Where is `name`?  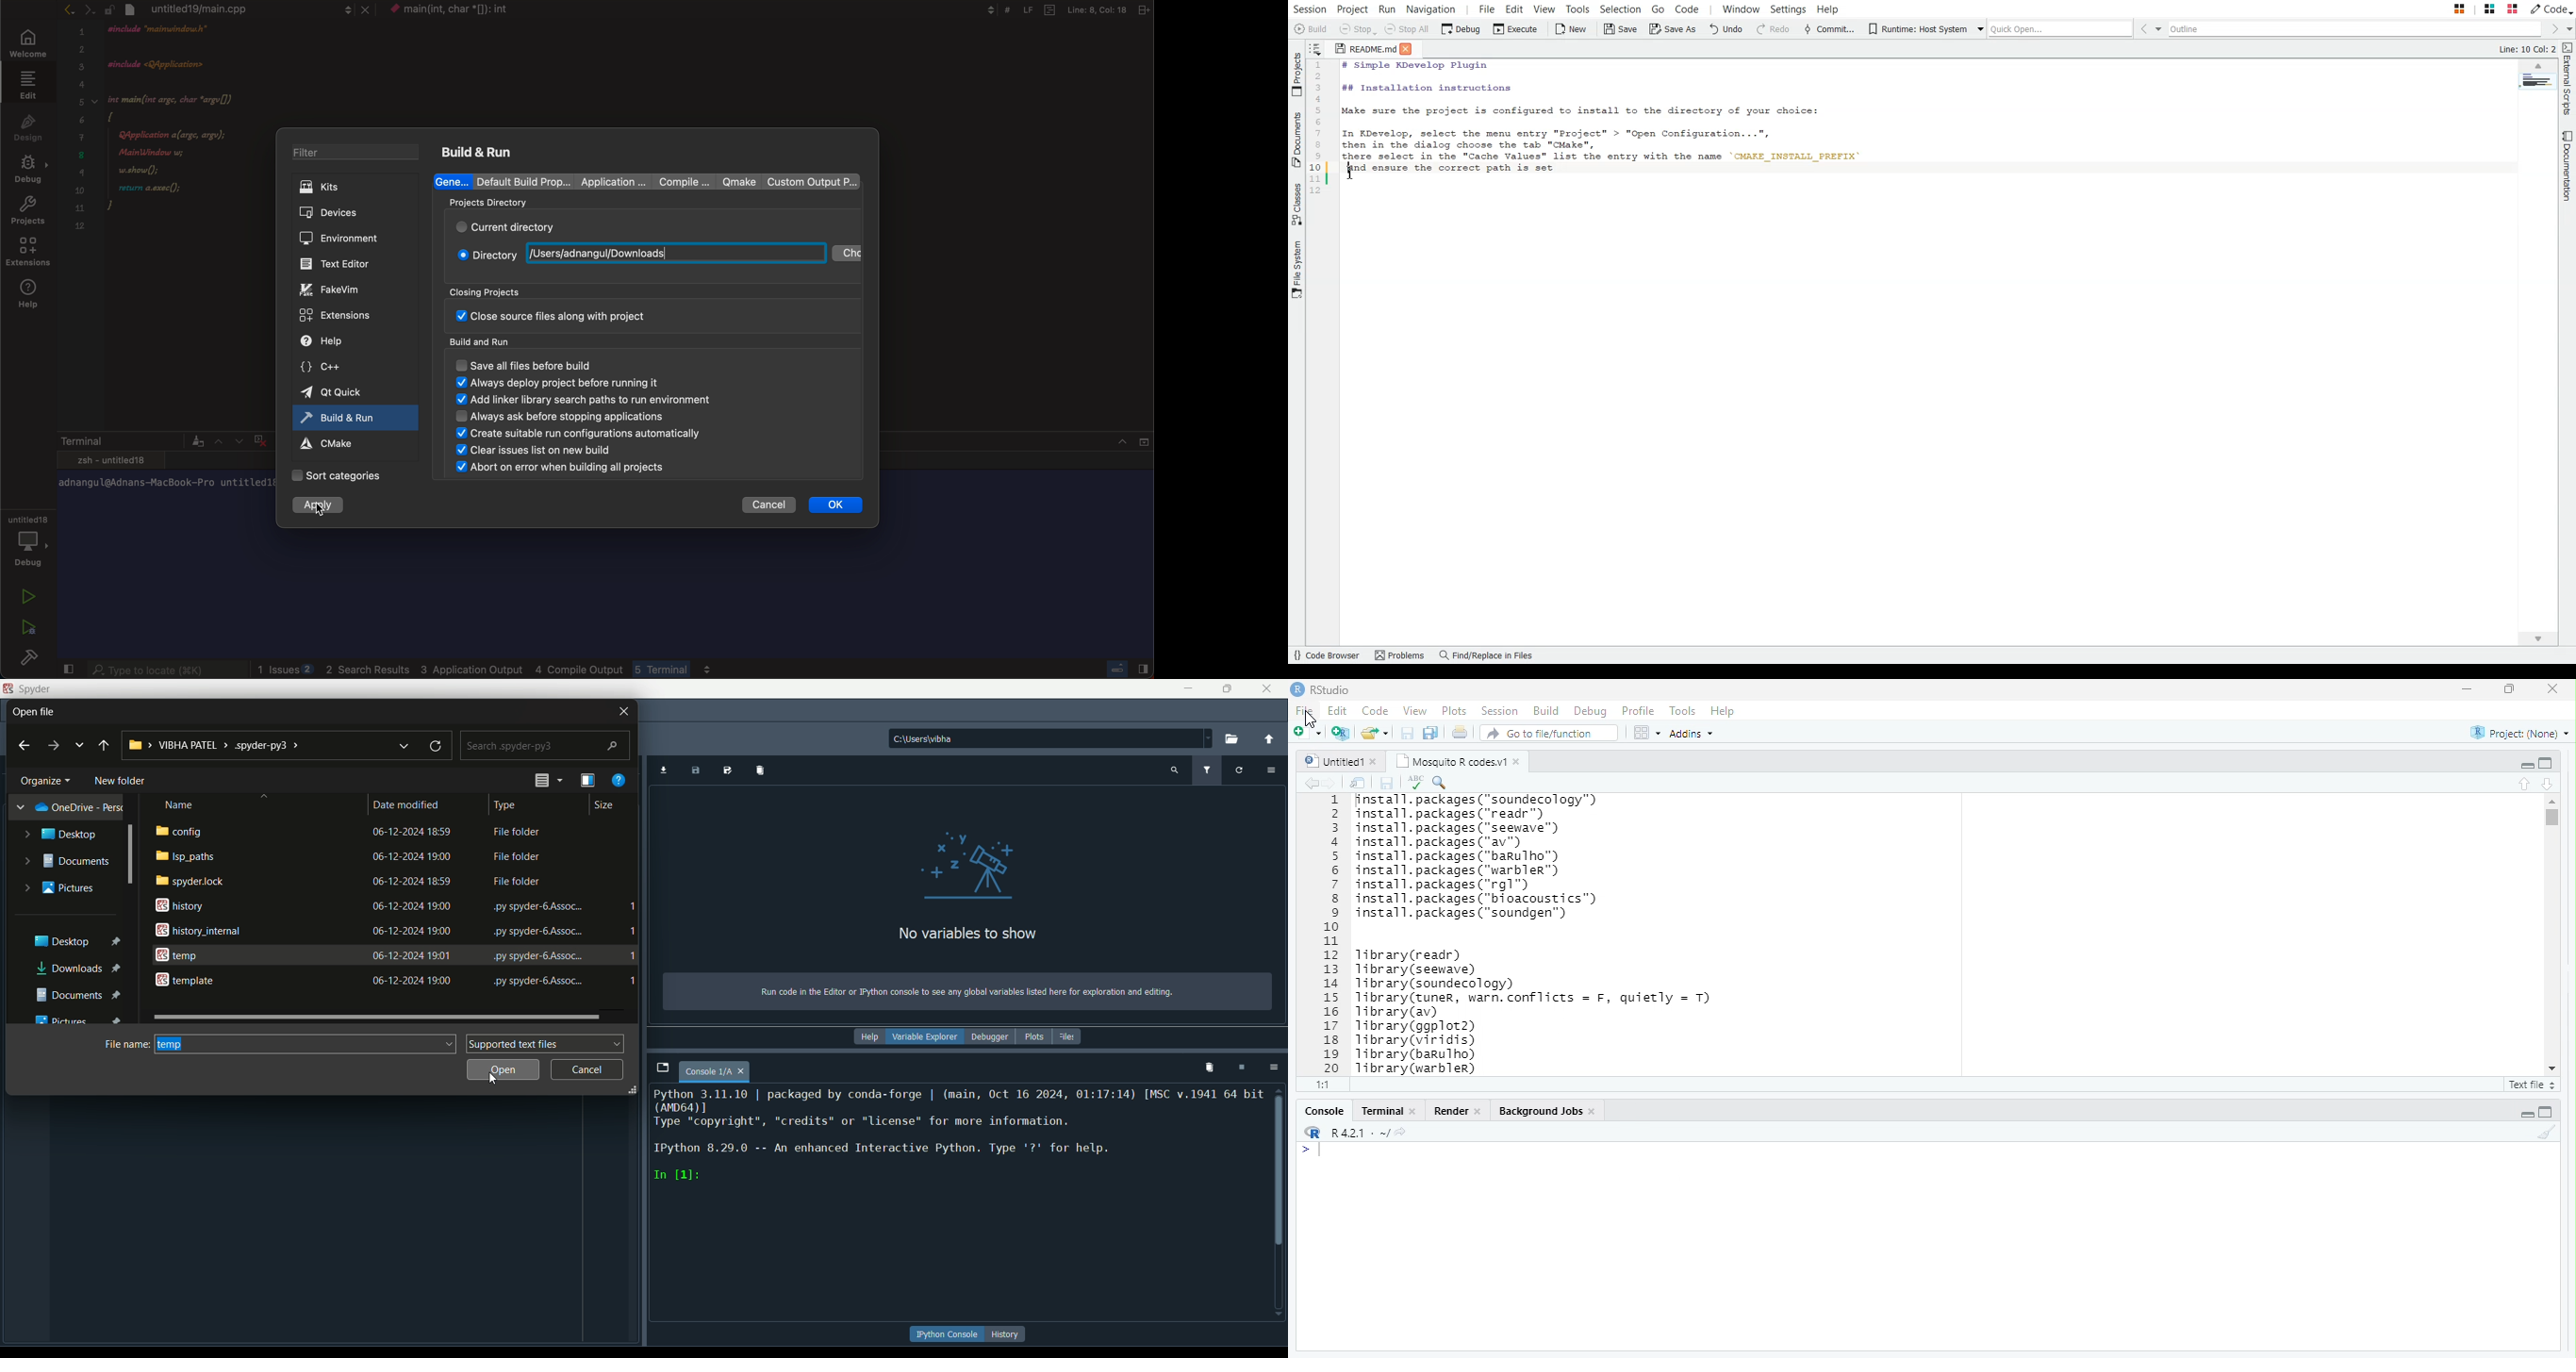
name is located at coordinates (182, 804).